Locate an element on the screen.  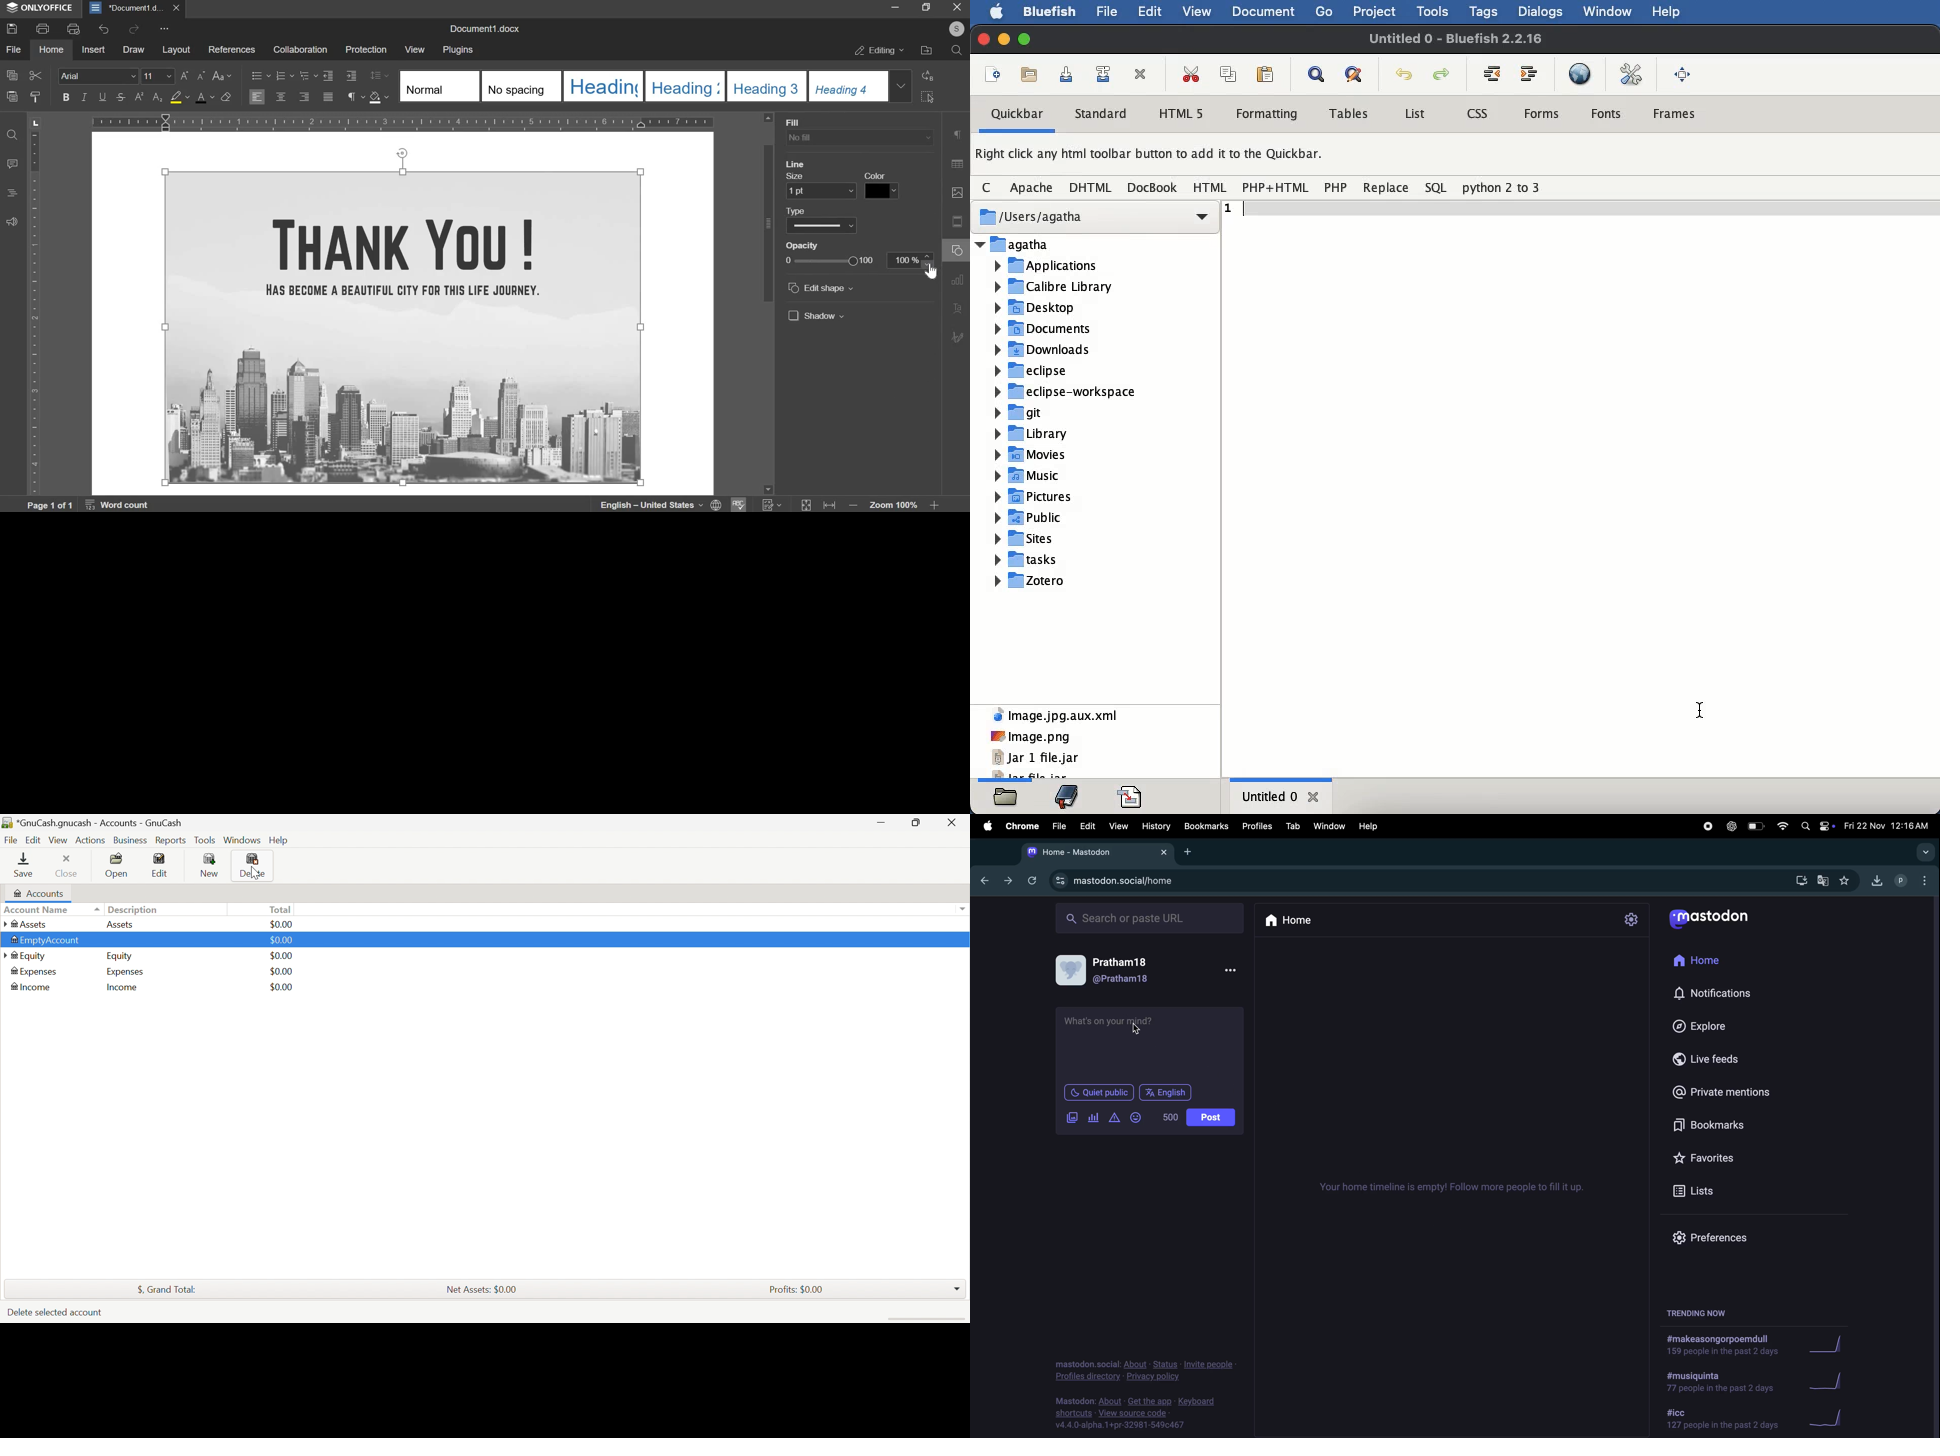
$0.00 is located at coordinates (281, 972).